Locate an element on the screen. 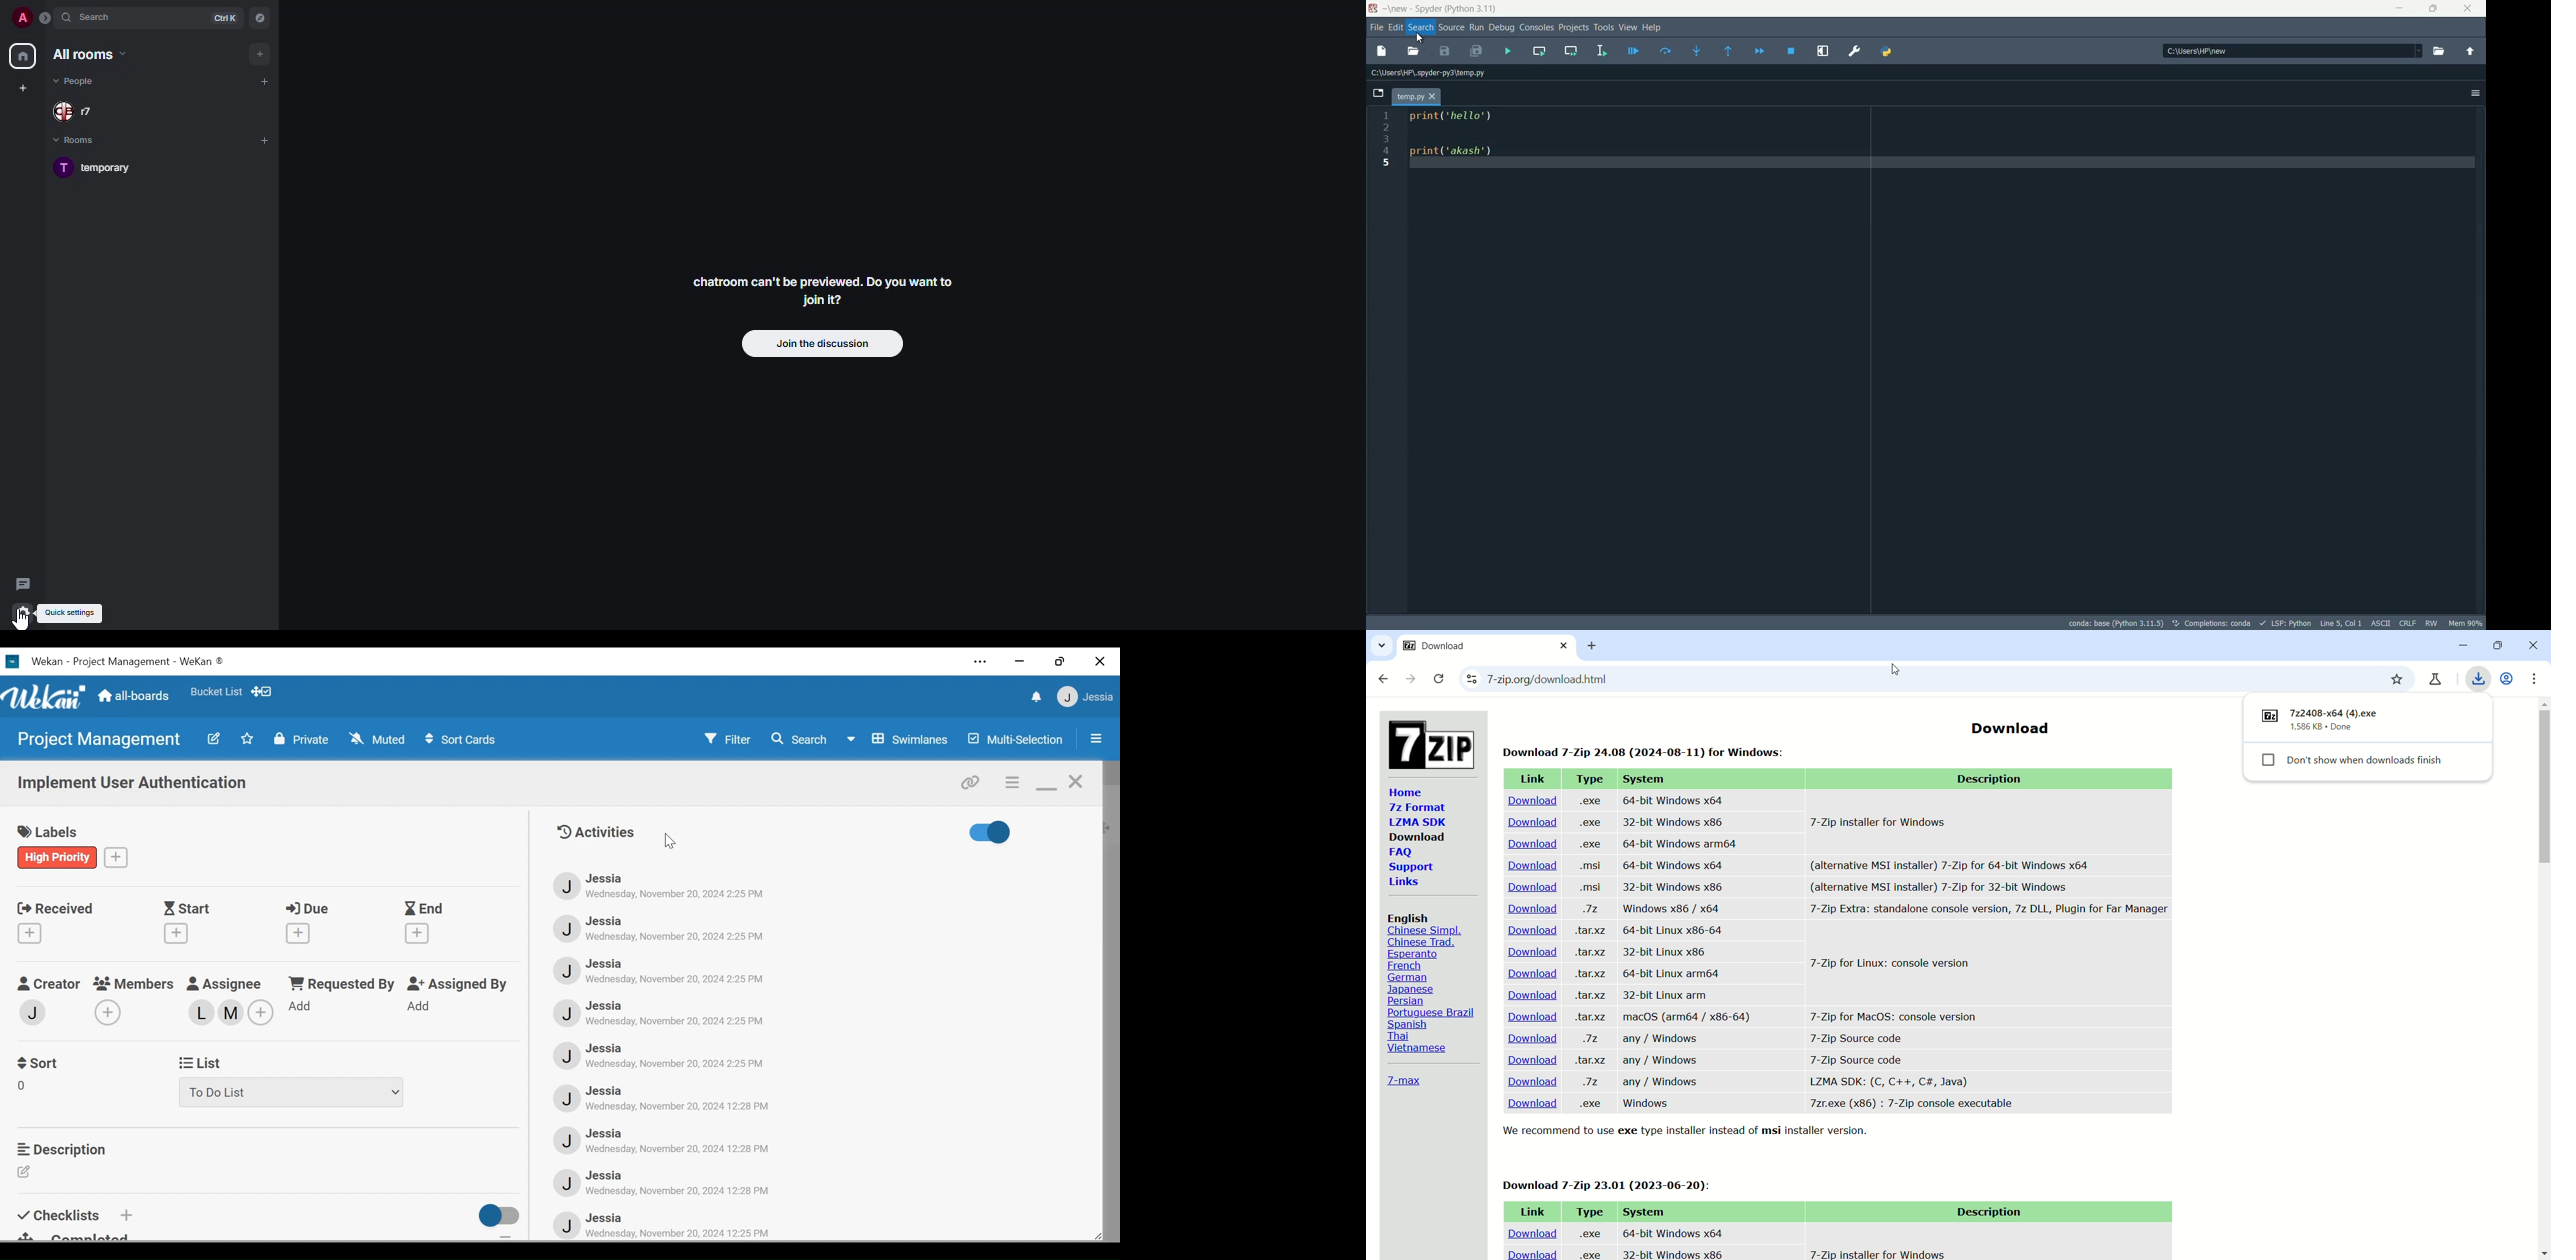  c is located at coordinates (1013, 782).